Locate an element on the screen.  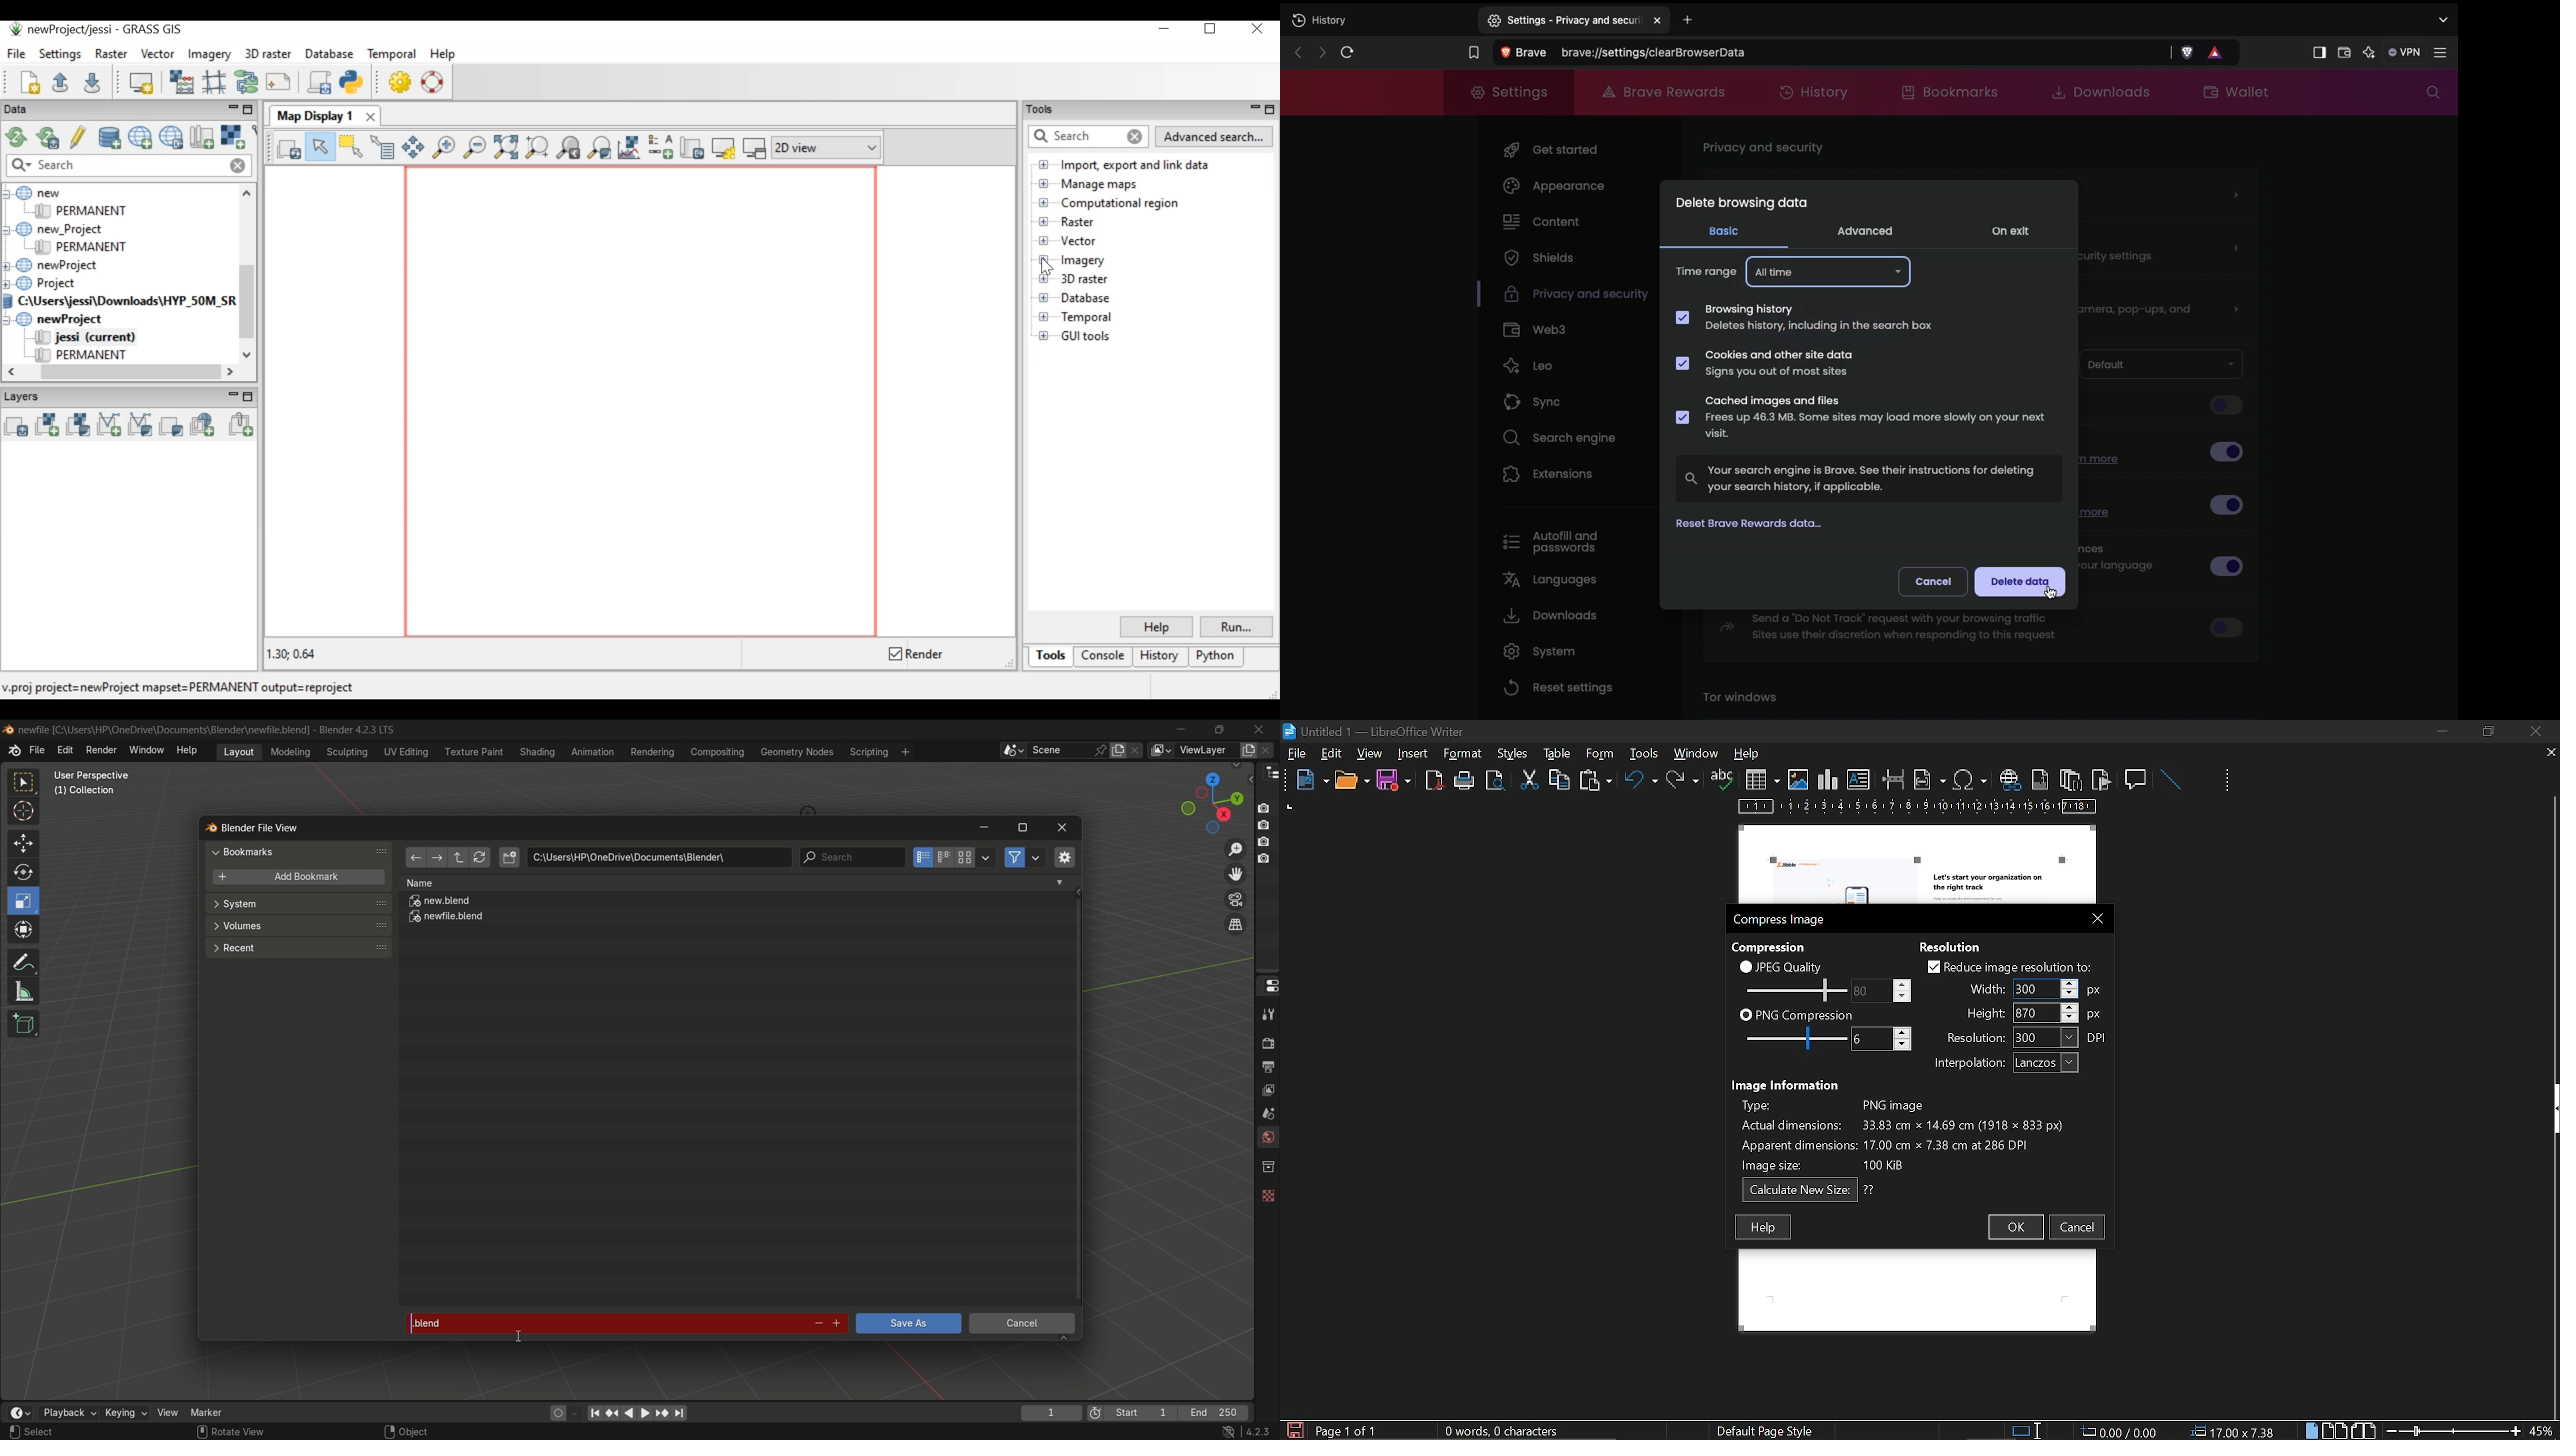
search bar is located at coordinates (851, 857).